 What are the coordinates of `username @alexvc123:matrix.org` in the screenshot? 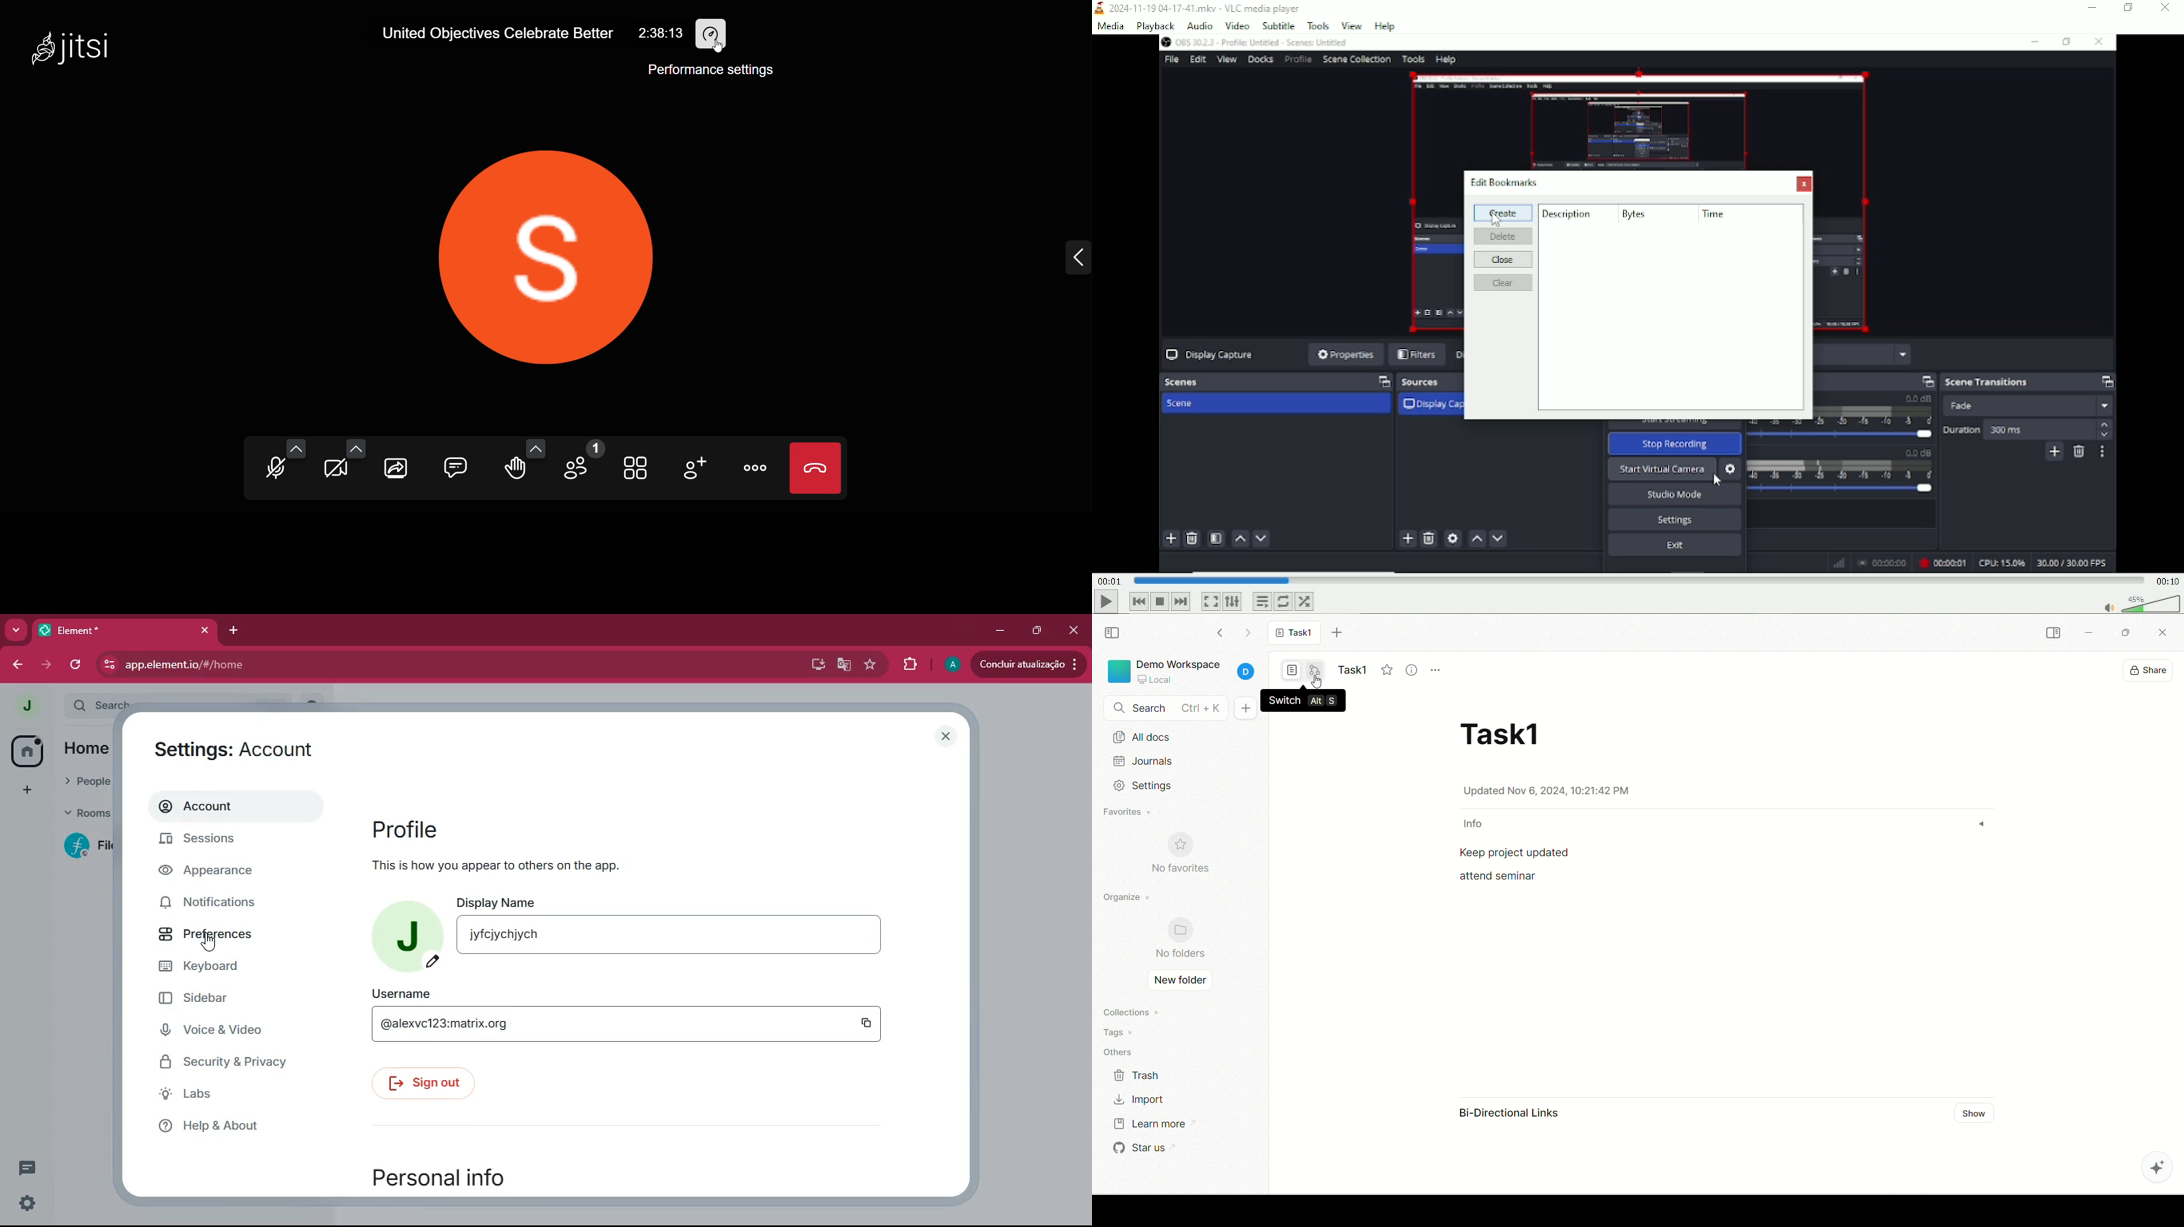 It's located at (628, 1017).